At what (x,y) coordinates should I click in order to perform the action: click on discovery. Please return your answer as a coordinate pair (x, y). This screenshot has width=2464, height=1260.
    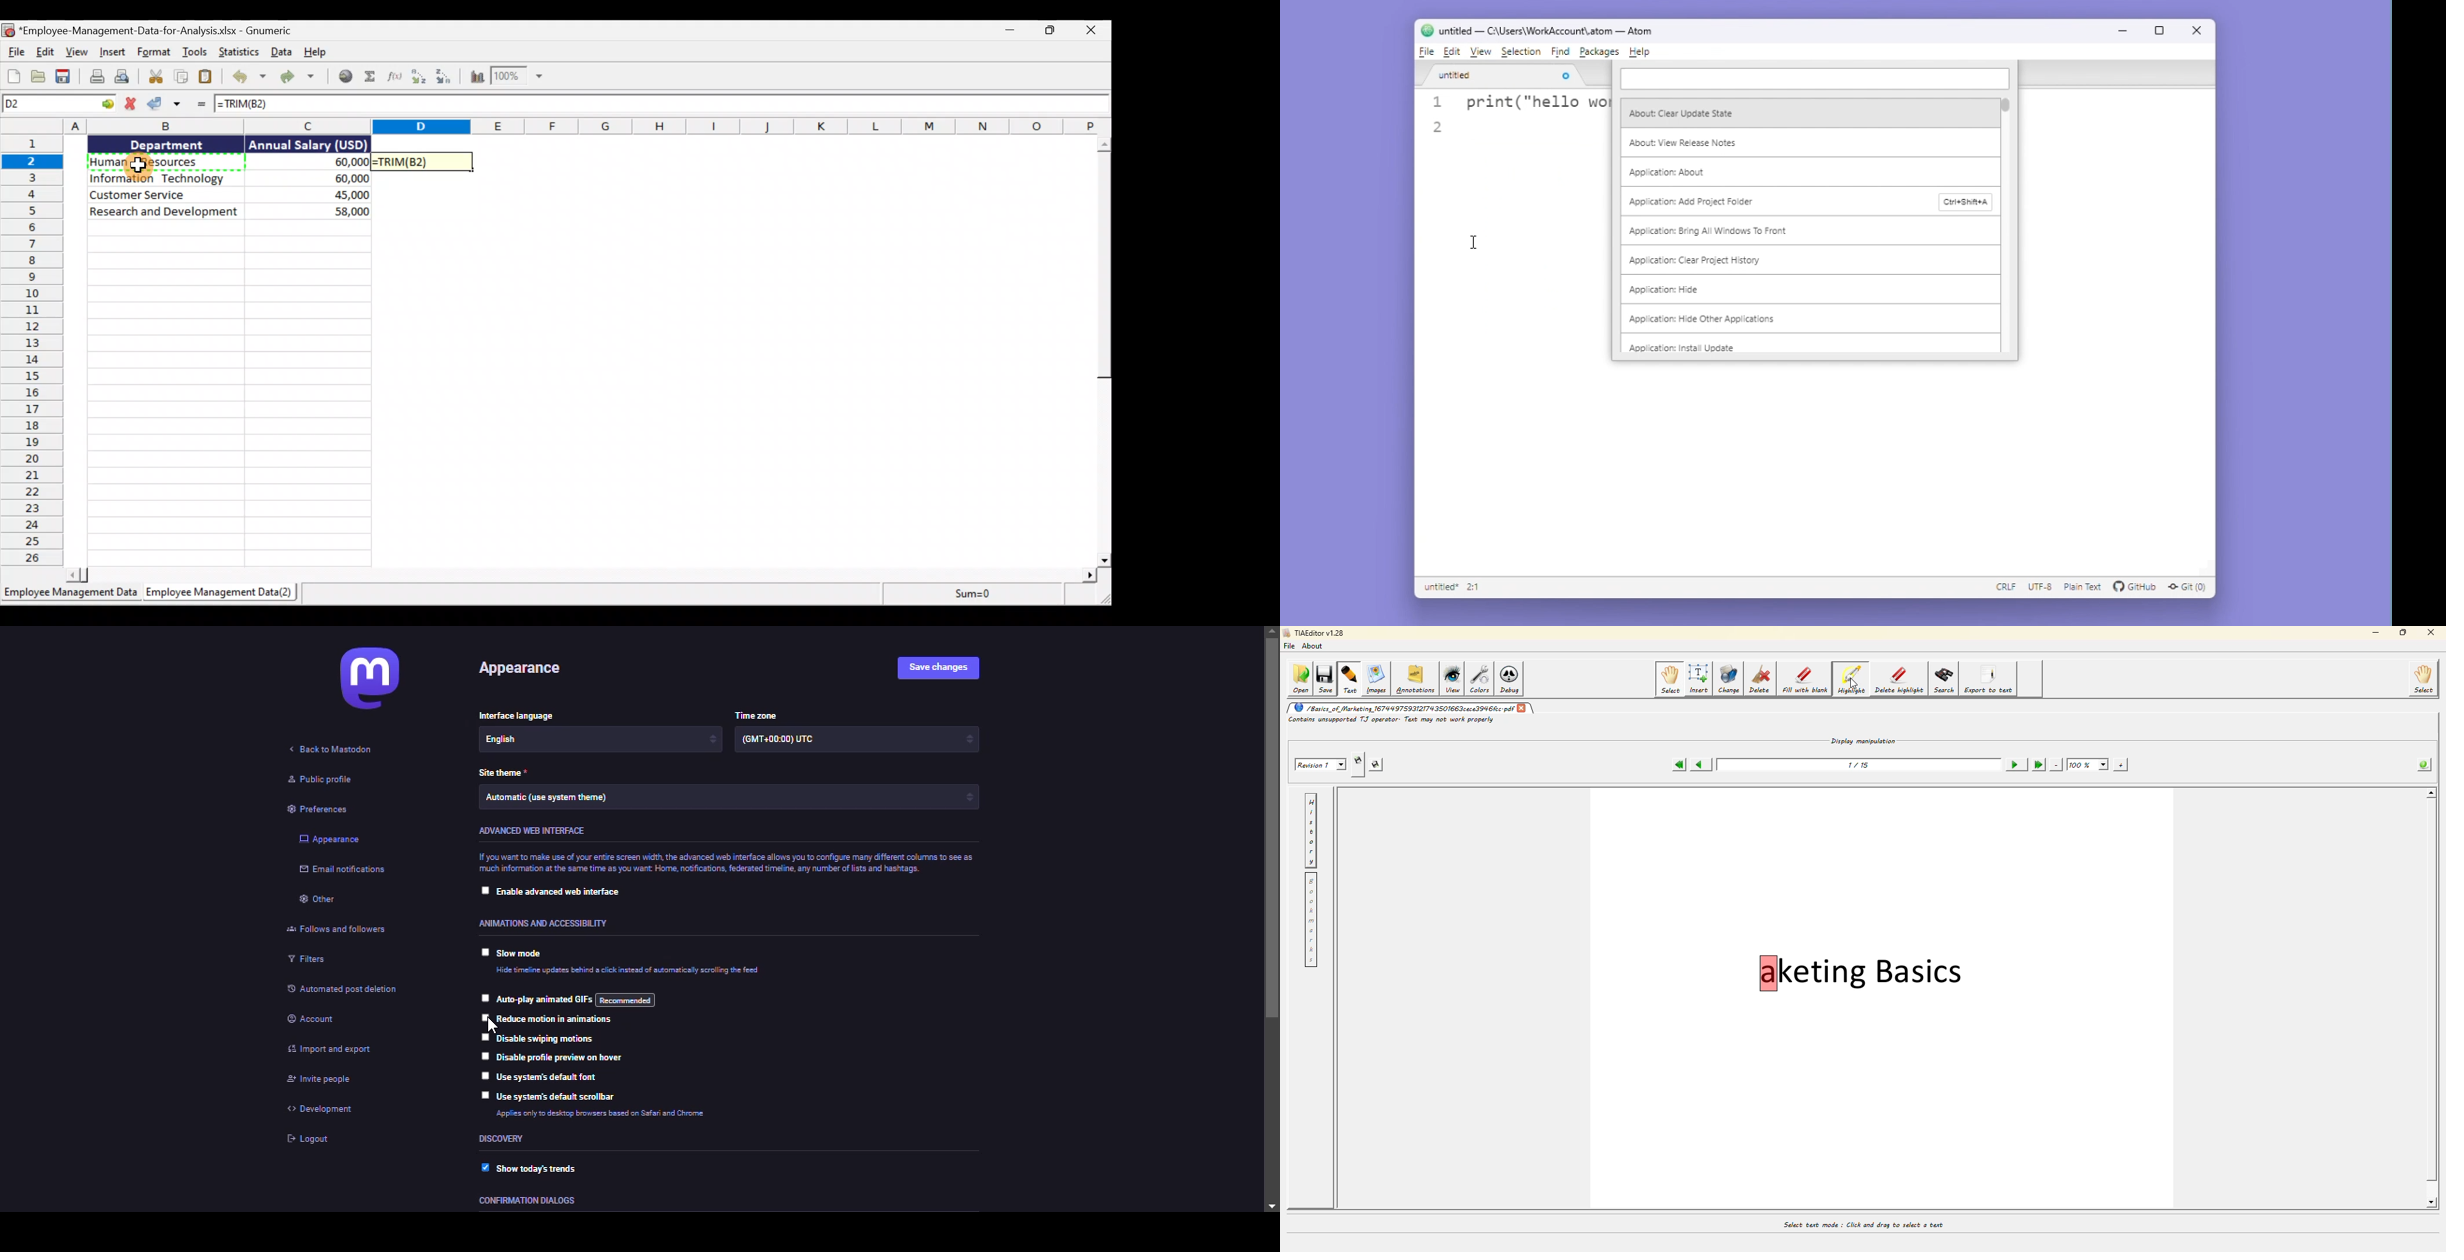
    Looking at the image, I should click on (508, 1139).